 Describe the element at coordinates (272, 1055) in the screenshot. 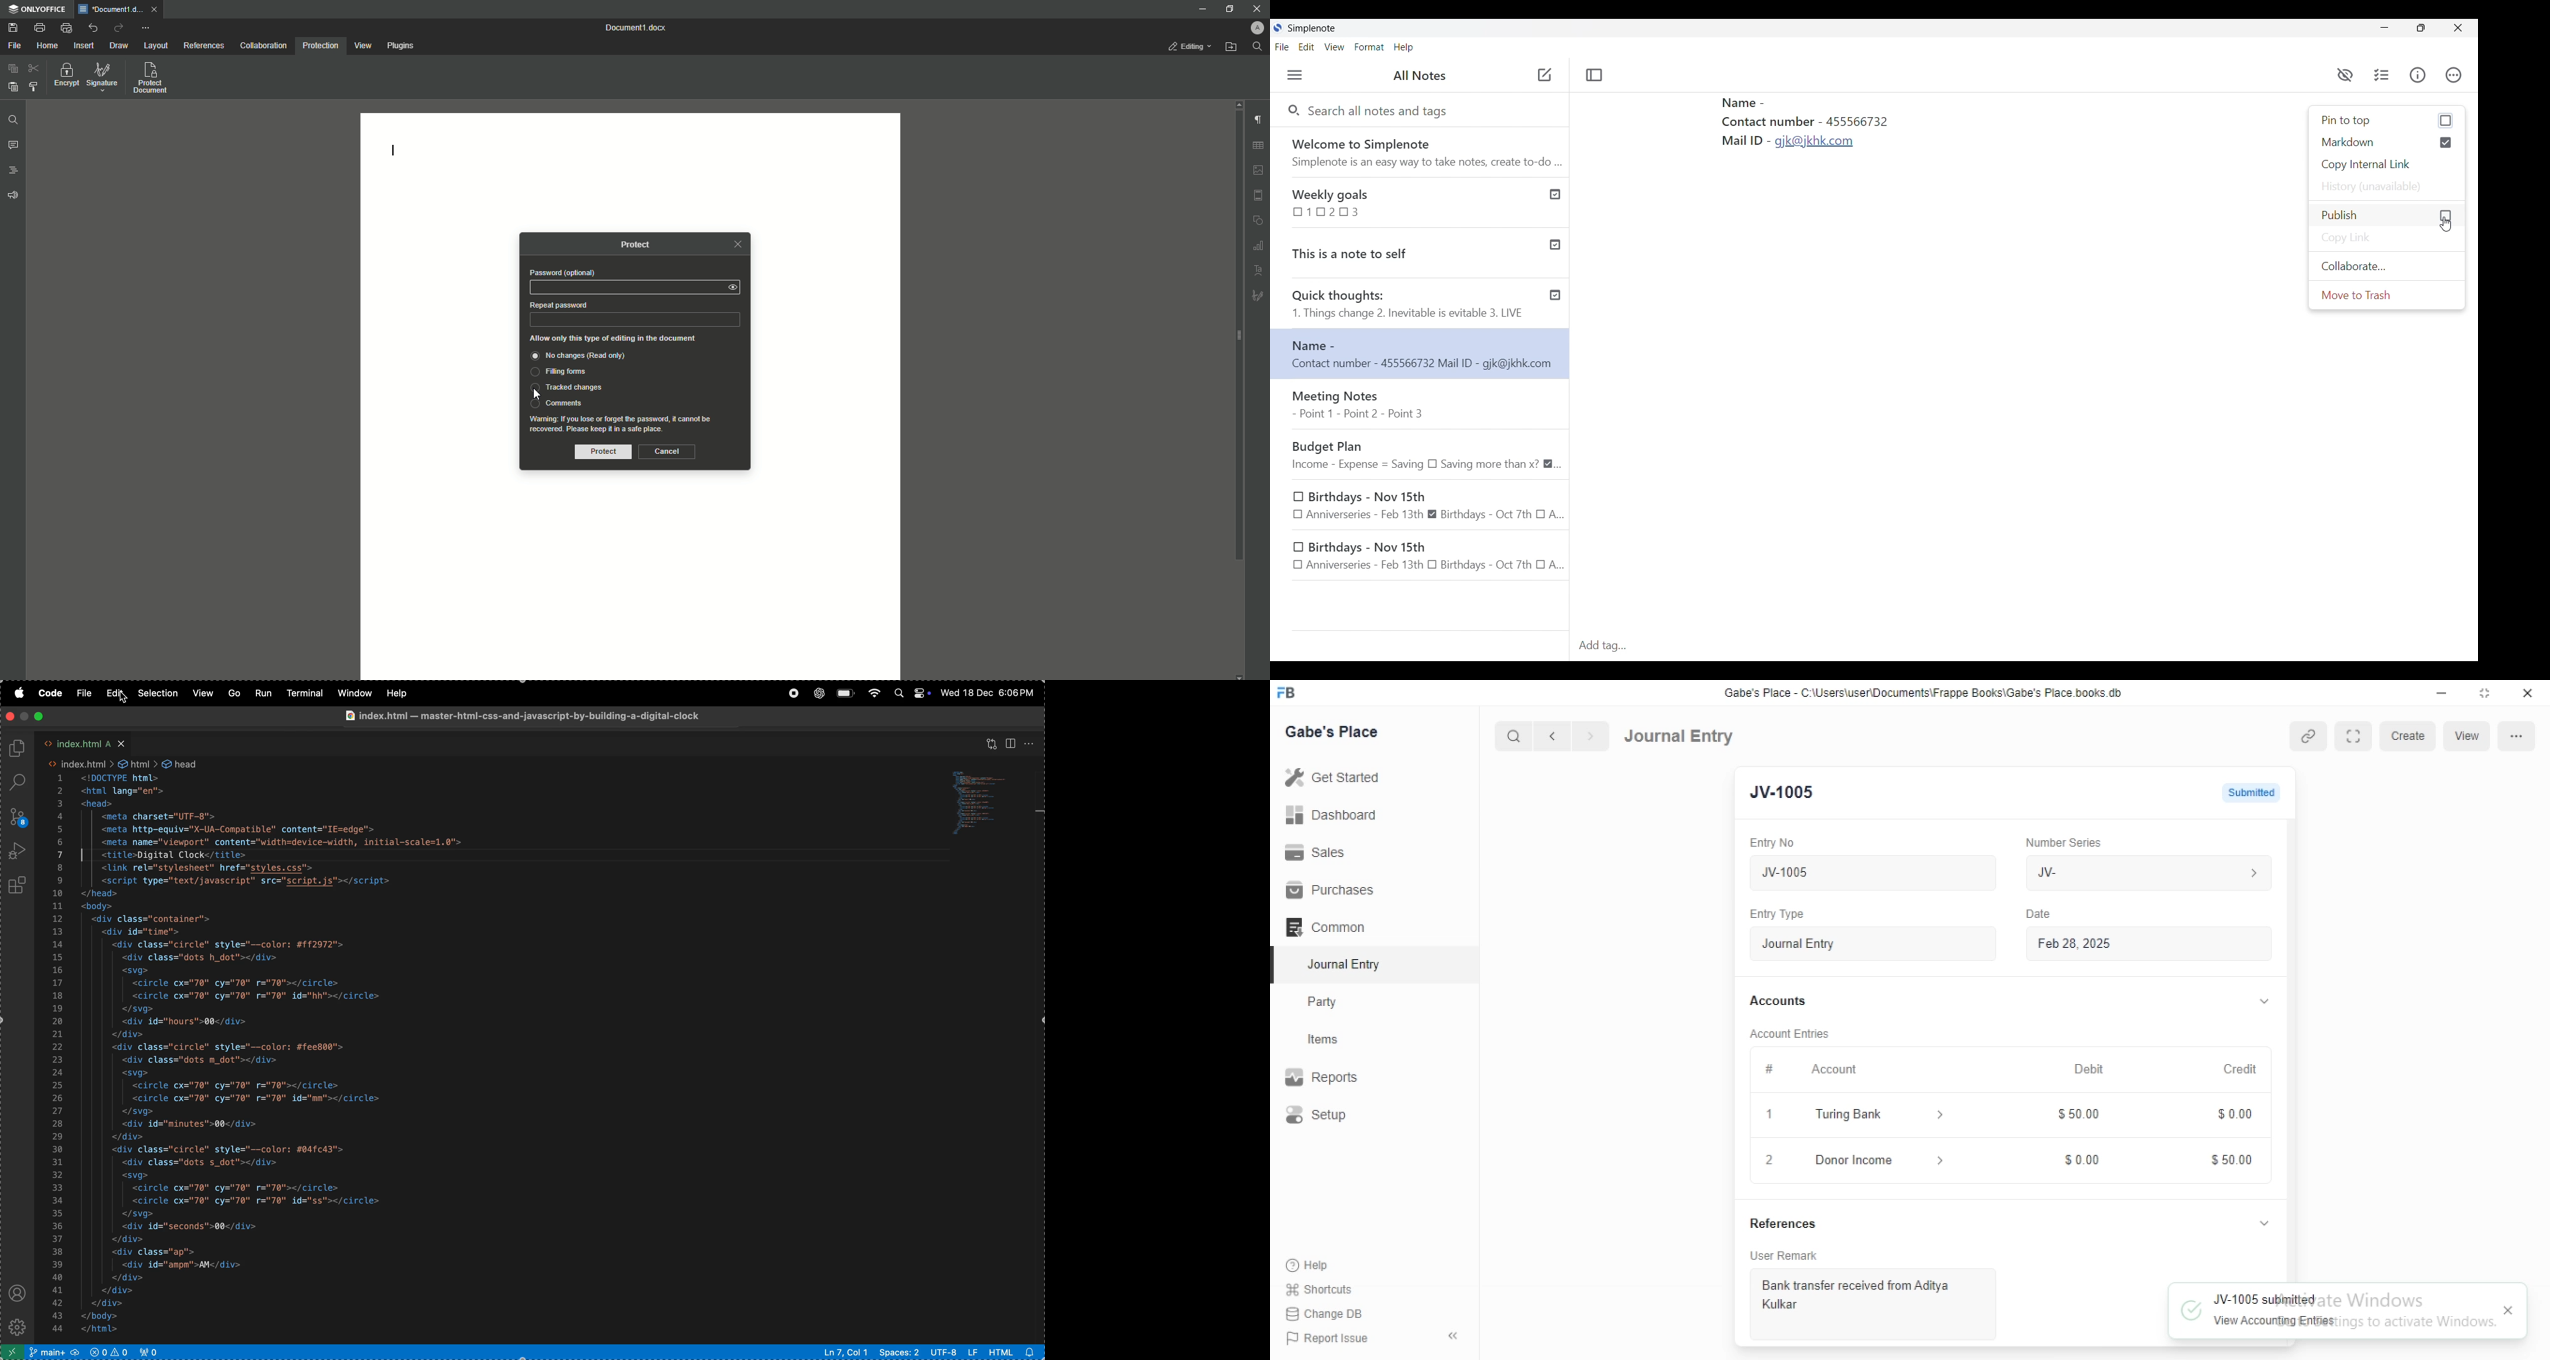

I see `<!DOCTYPE html>
<html lang="en">
<head>
<meta charset="UTF-8">
<meta http-equiv="X-UA-Compatible" content="IE=edge">
<meta name="viewport" content="width=device-width, initial-scale=1.0">
| | <title>Digital Clock</title>
<link rel="stylesheet" href="styles.css">
<script type="text/javascript" src="script.js"></script>
</head>
<body>
<div class="container">
<div id="time">
<div class="circle" style="--color: #ff2972">
<div class="dots h_dot"></div>
<svg>
<circle cx="70" cy="70" r="70"></circle>
<circle cx="70" cy="70" r="70" id="hh"></circle>
</svg>
<div id="hours">00</div>
</div>
<div class="circle" style="--color: #fee800">
<div class="dots m_dot"></div>
<svg>
<circle cx="70" cy="70" r="70"></circle>
<circle cx="70" cy="70" r="70" id="mm"></circle>
</svg>
<div id="minutes">00</div>
</div>
<div class="circle" style="--color: #04fc43">
<div class="dots s_dot"></div>
<svg>
<circle cx="70" cy="70" r="70"></circle>
<circle cx="70" cy="70" r="70" id="ss"></circle>
</svg>
<div id="seconds">00</div>
</div>
<div class="ap">
<div id="ampm">AM</div>
</div>
</div>
</div>
</body>
</html>` at that location.